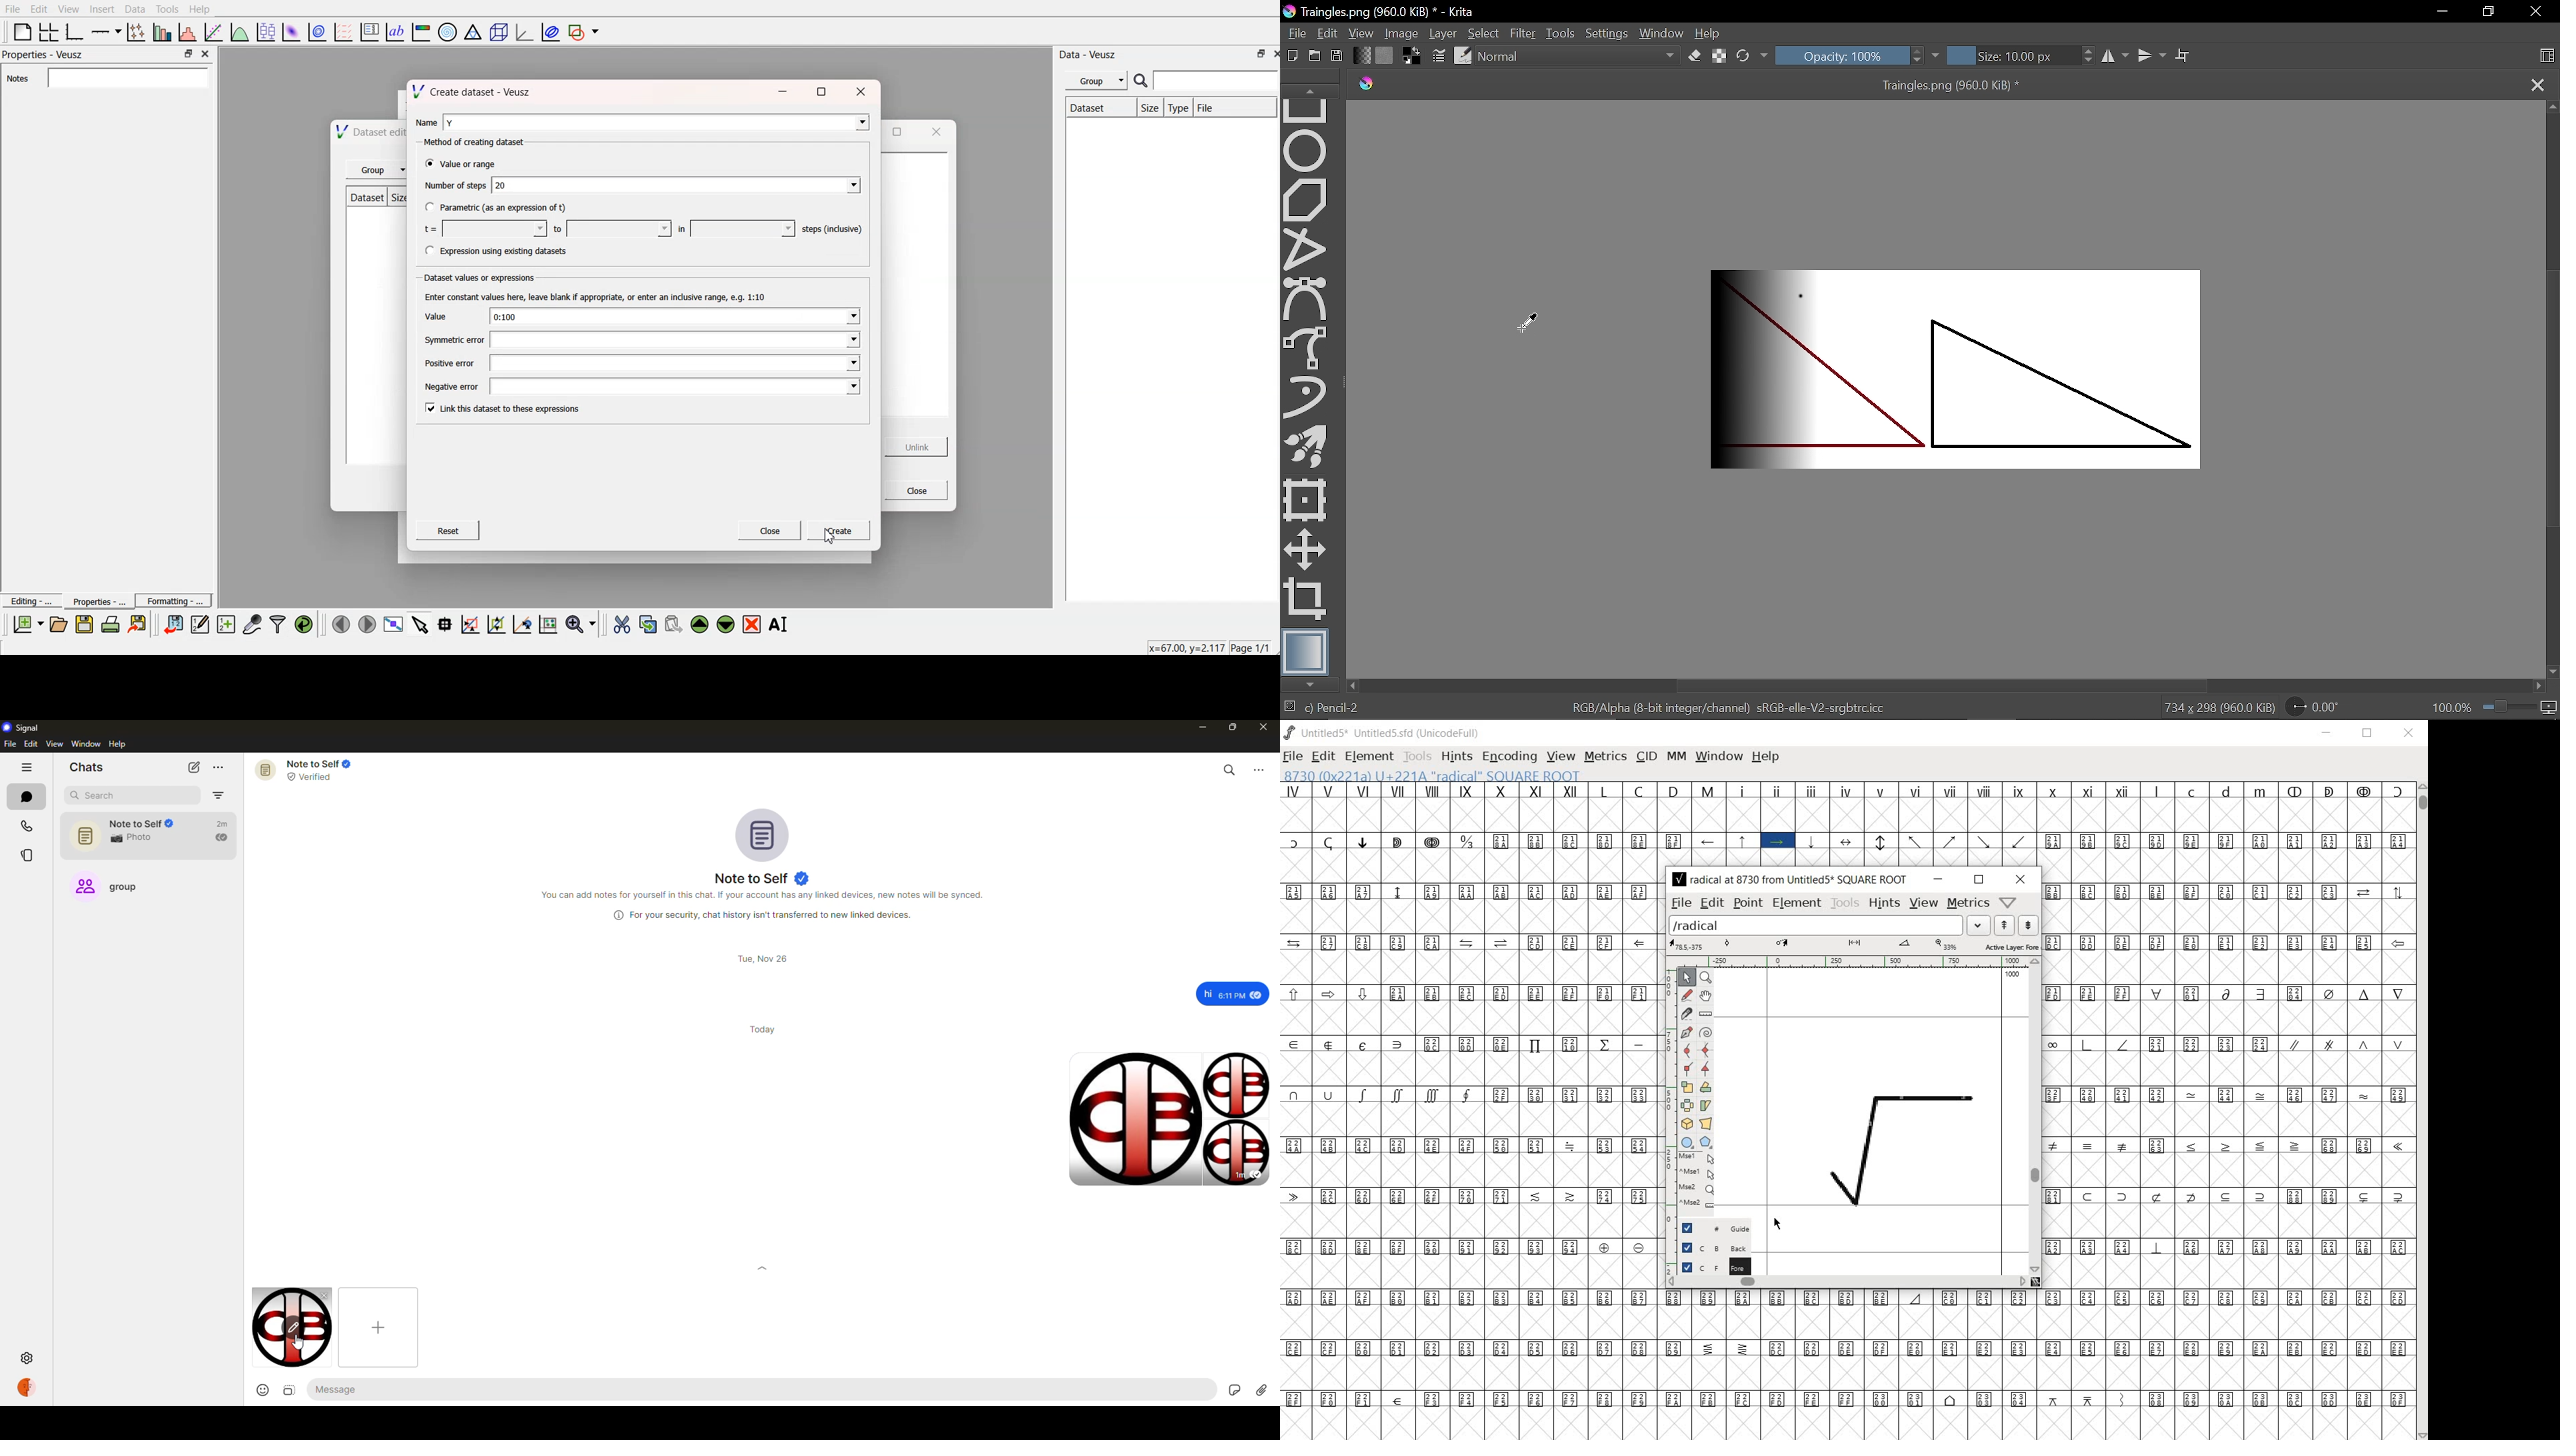 The width and height of the screenshot is (2576, 1456). I want to click on message, so click(1233, 993).